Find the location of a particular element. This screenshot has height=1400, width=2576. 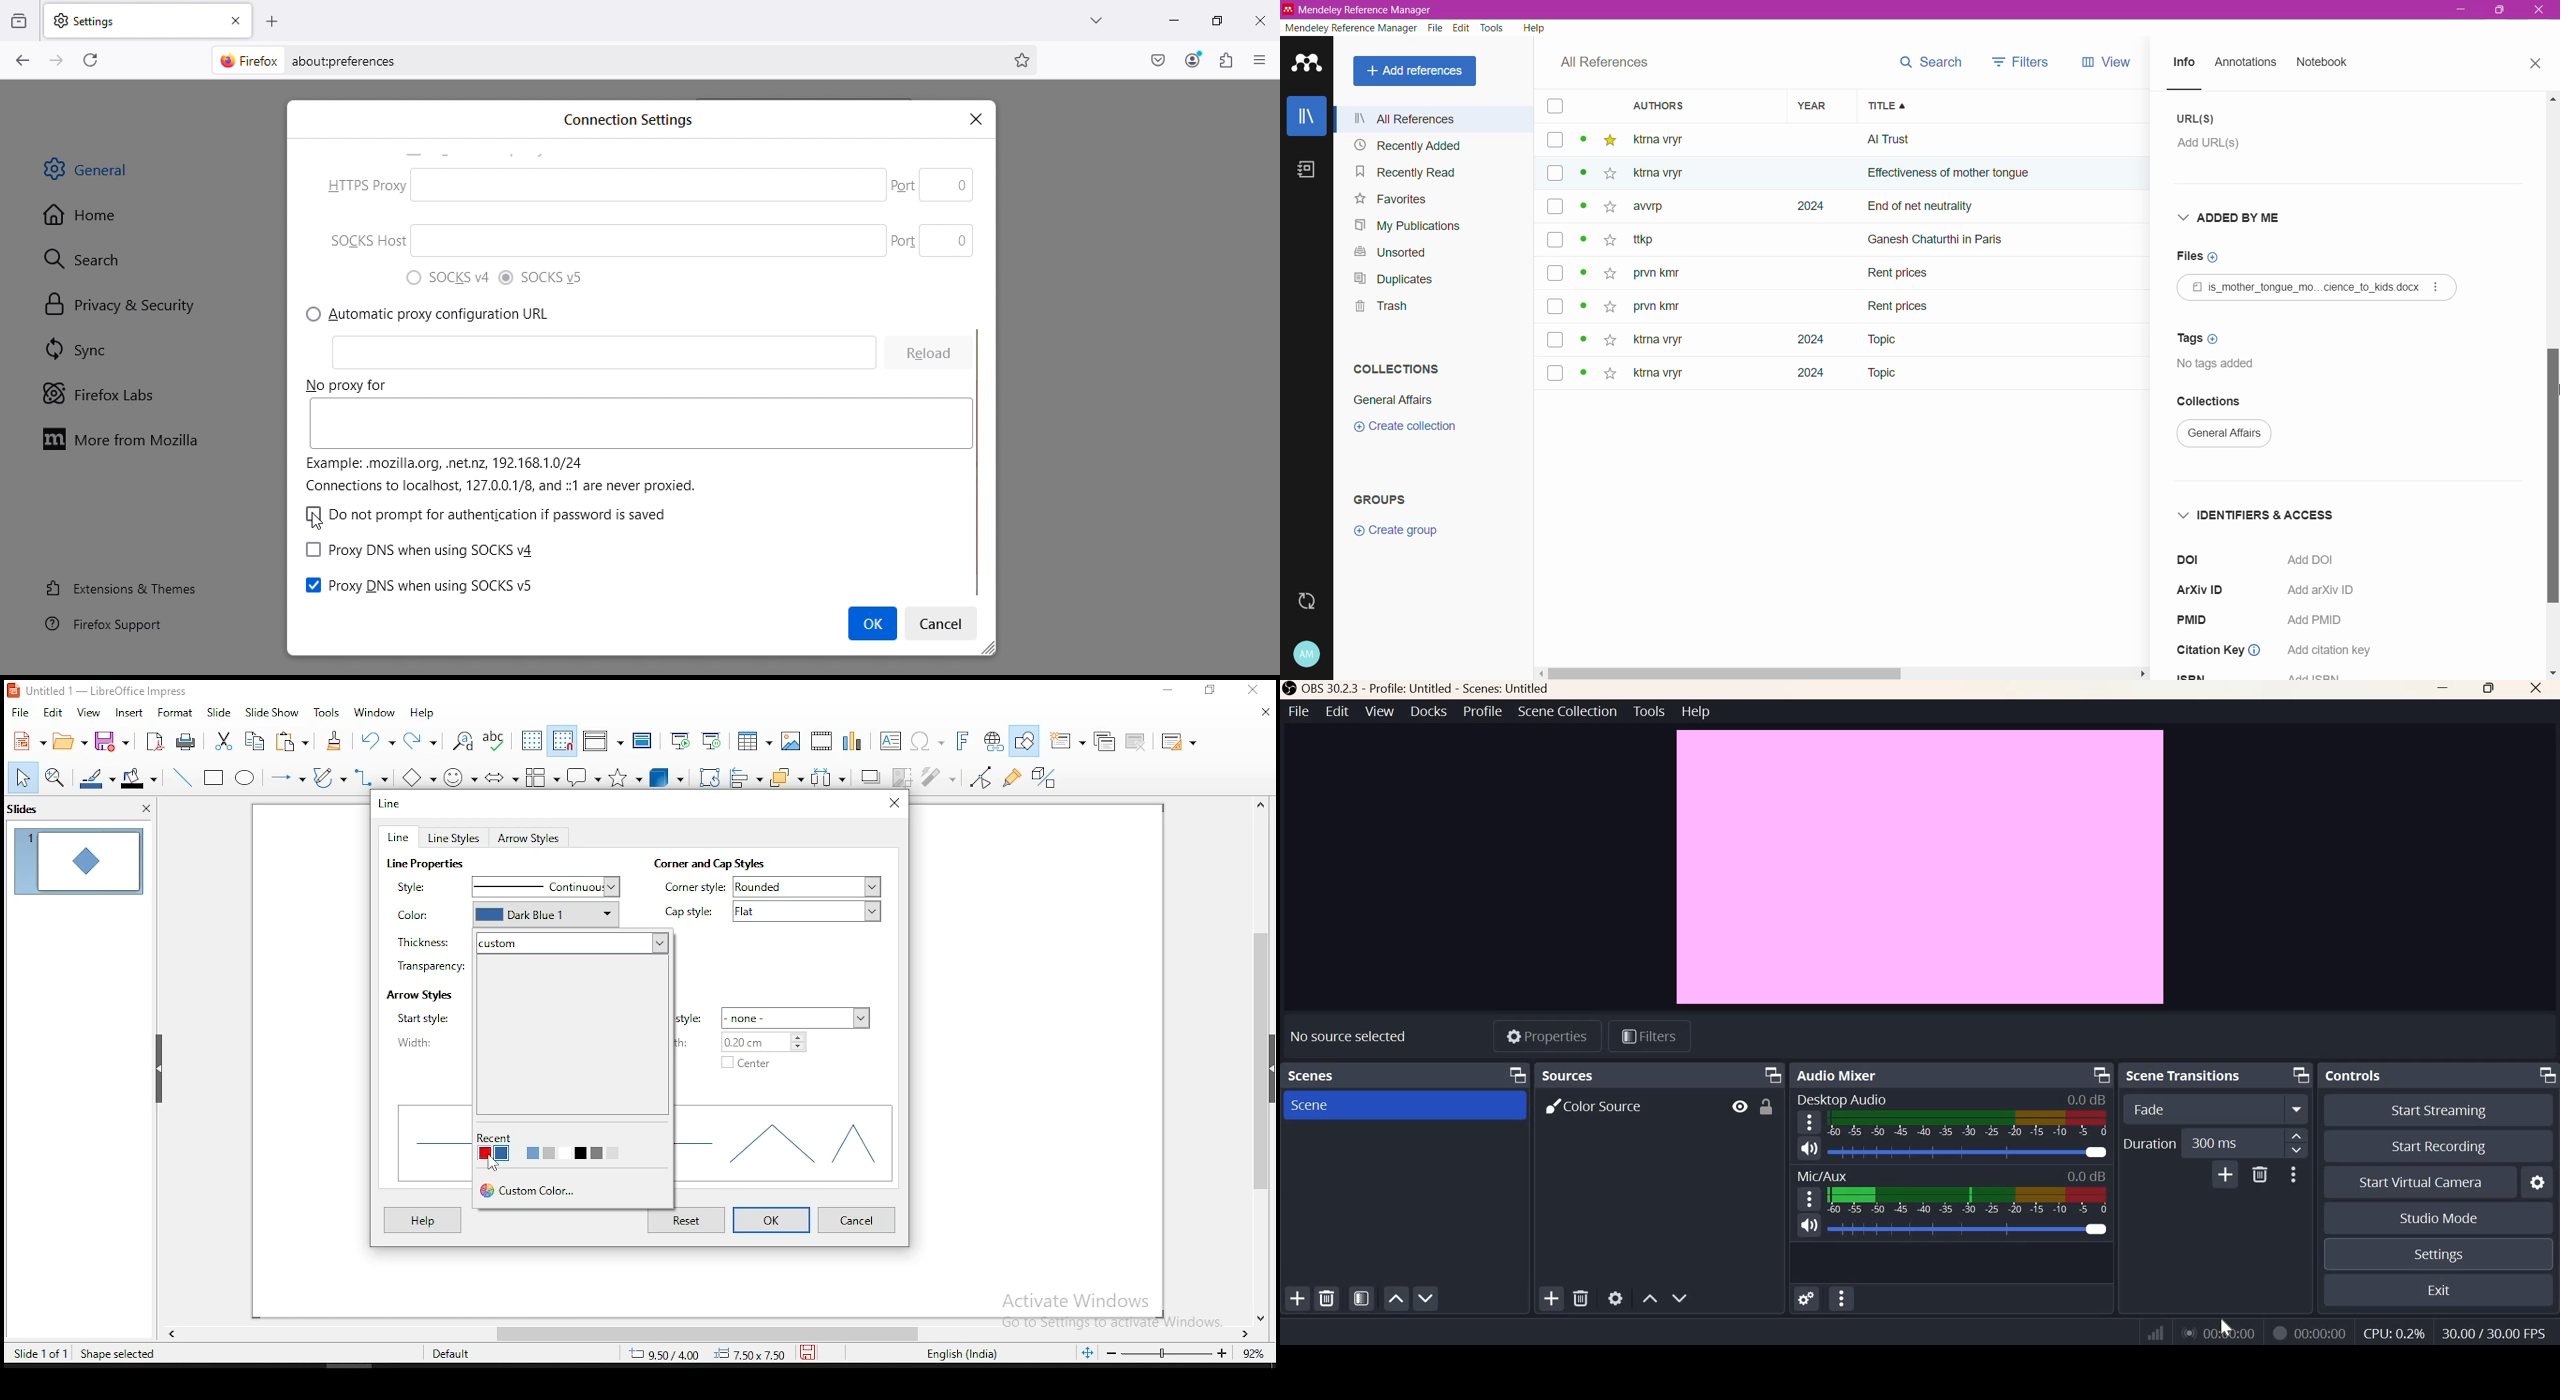

line properties is located at coordinates (428, 864).